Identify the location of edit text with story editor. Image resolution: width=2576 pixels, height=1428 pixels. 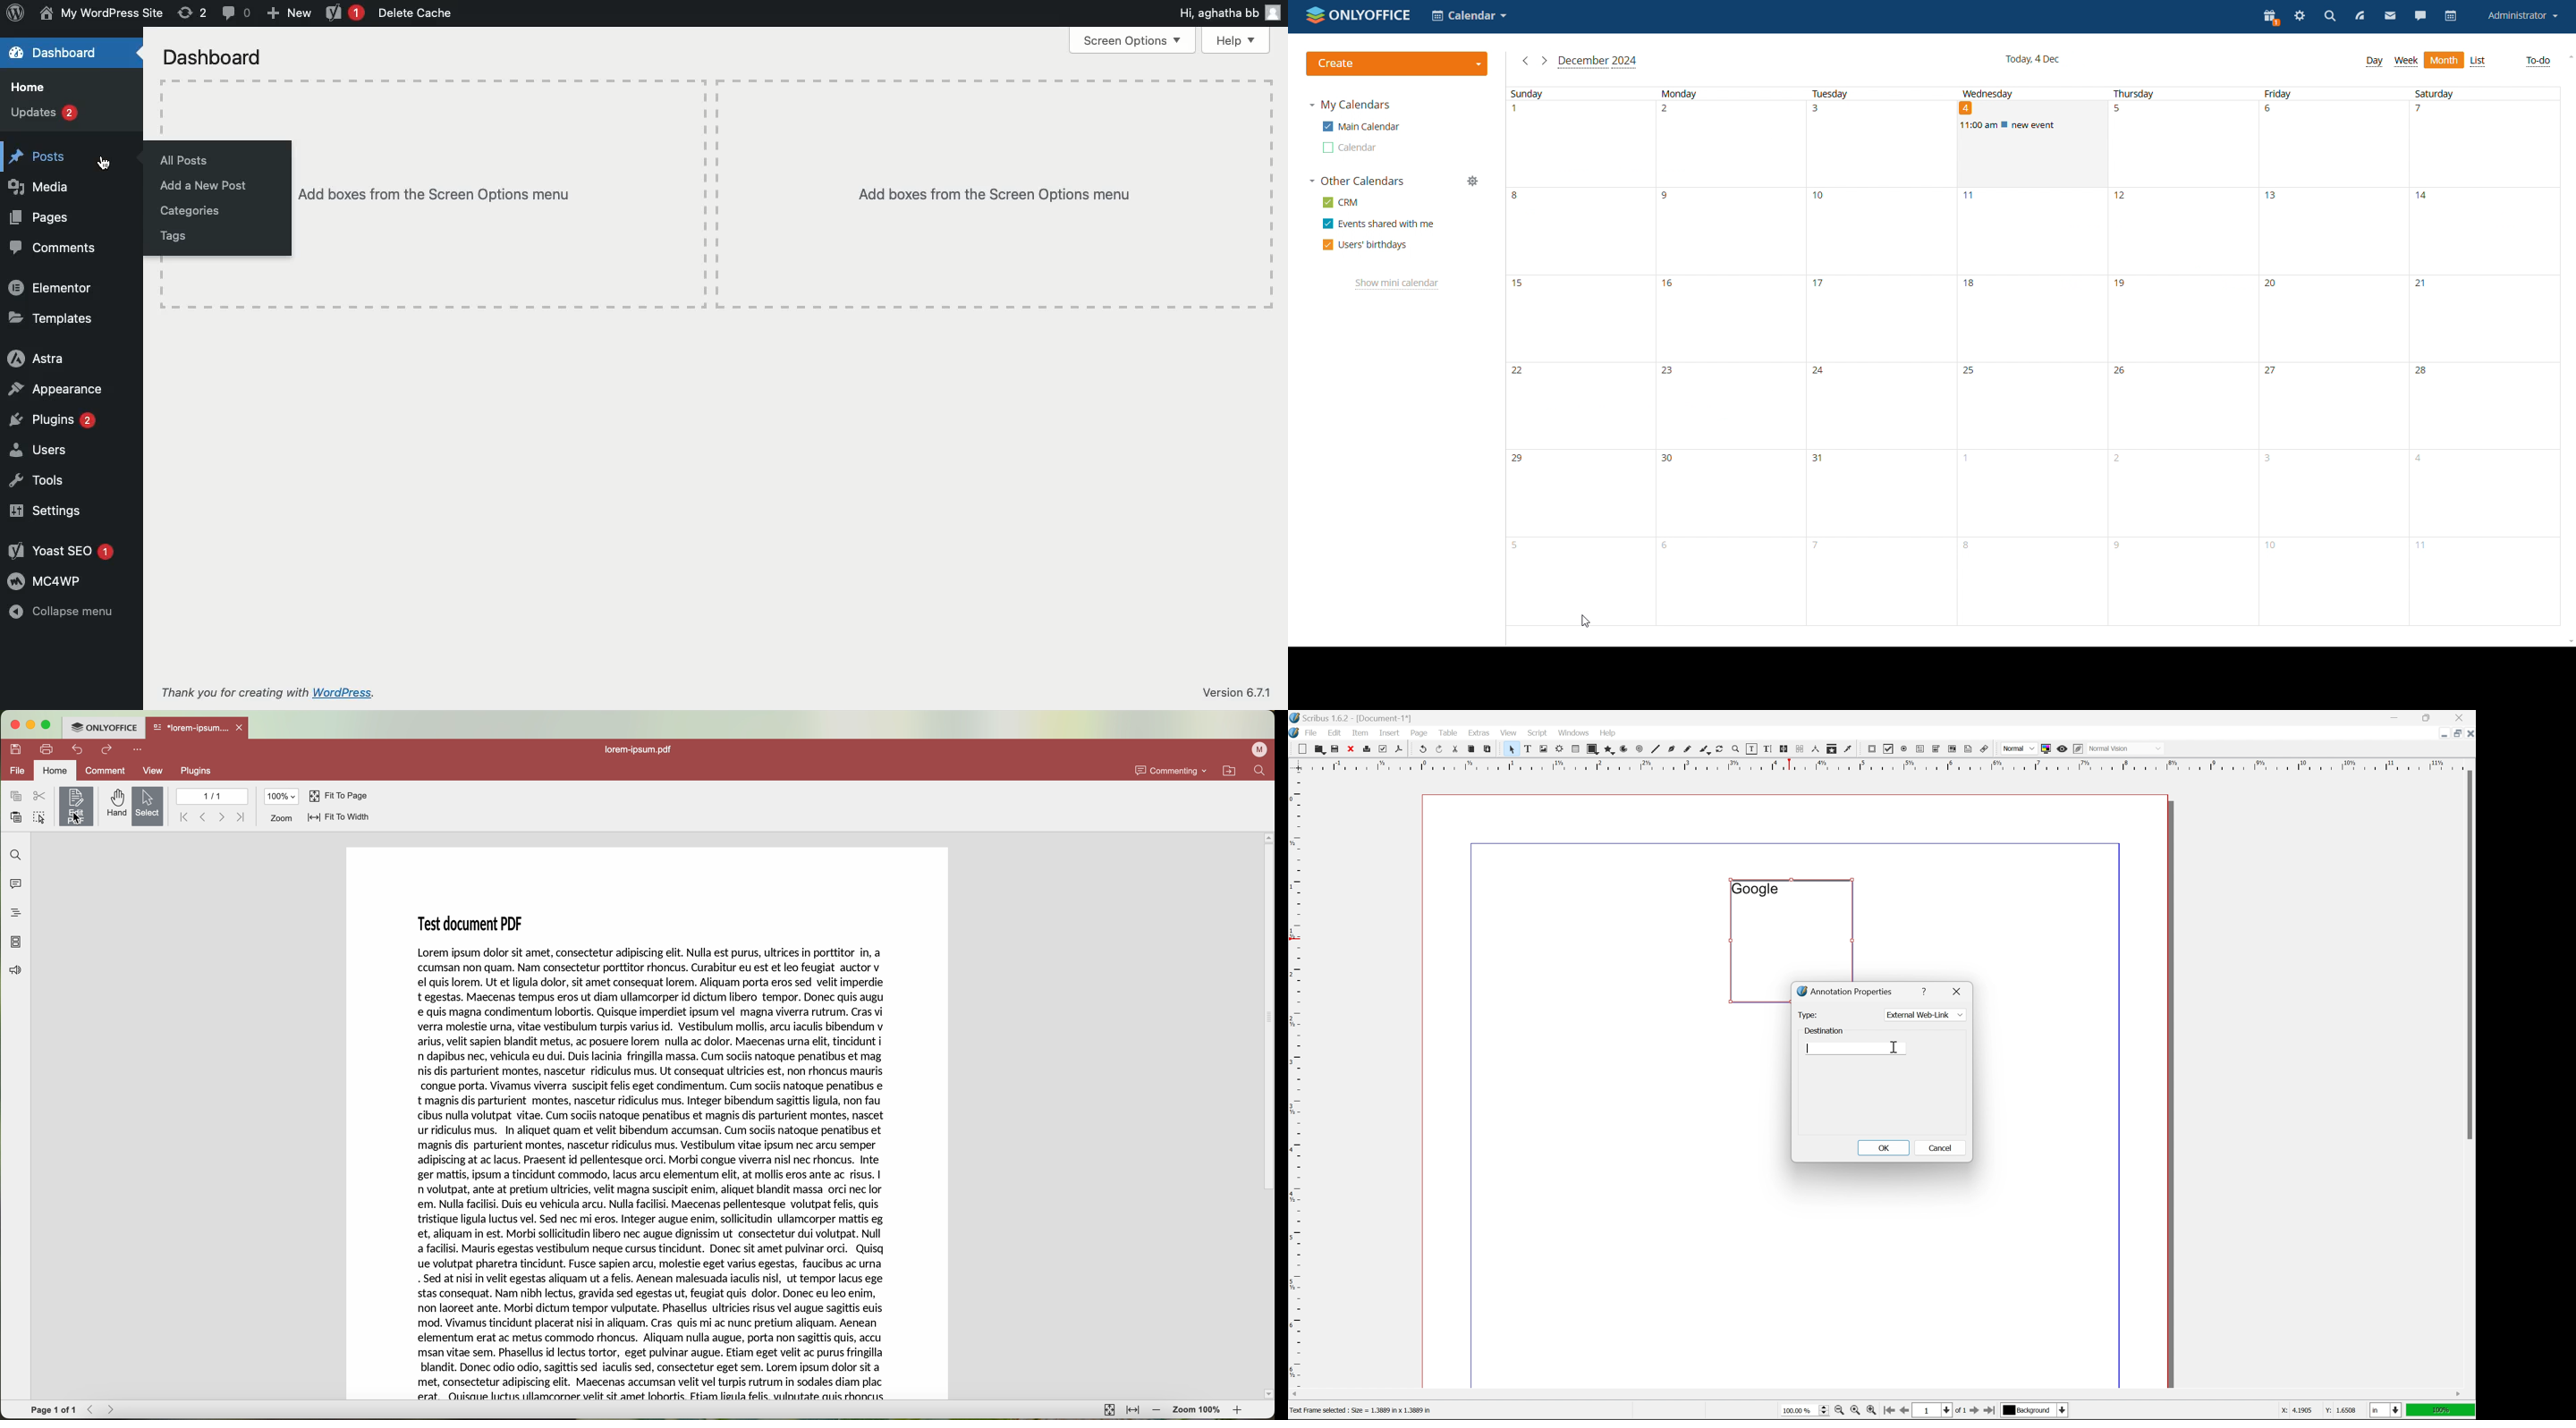
(1766, 748).